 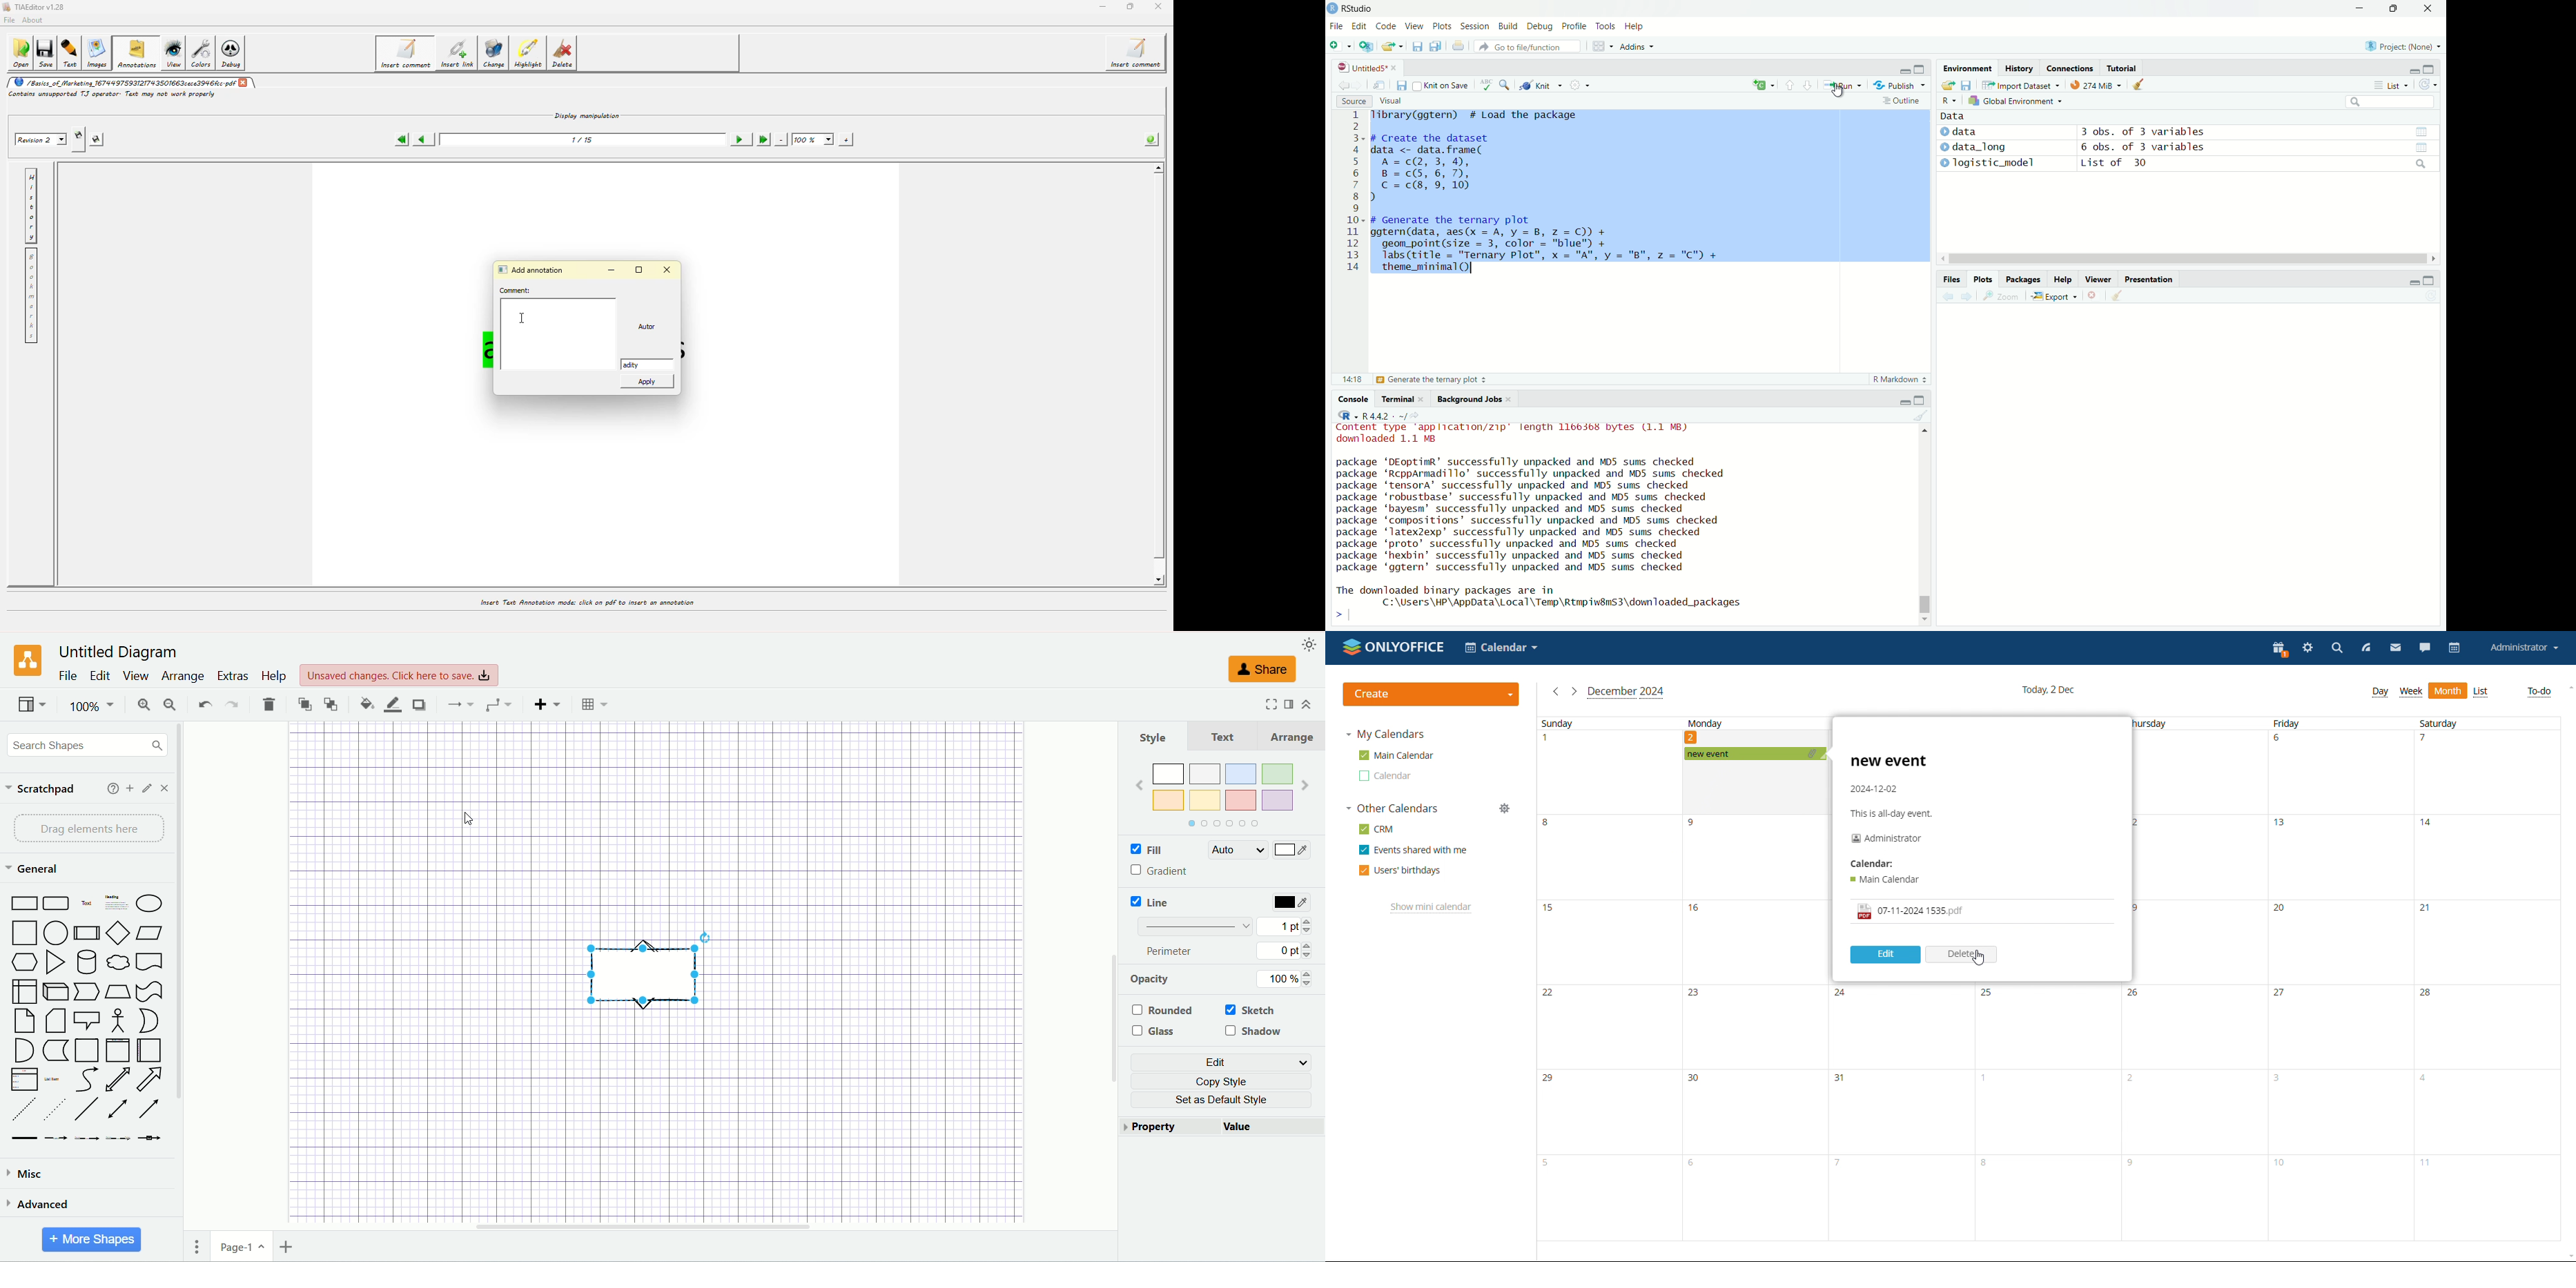 I want to click on Document, so click(x=153, y=963).